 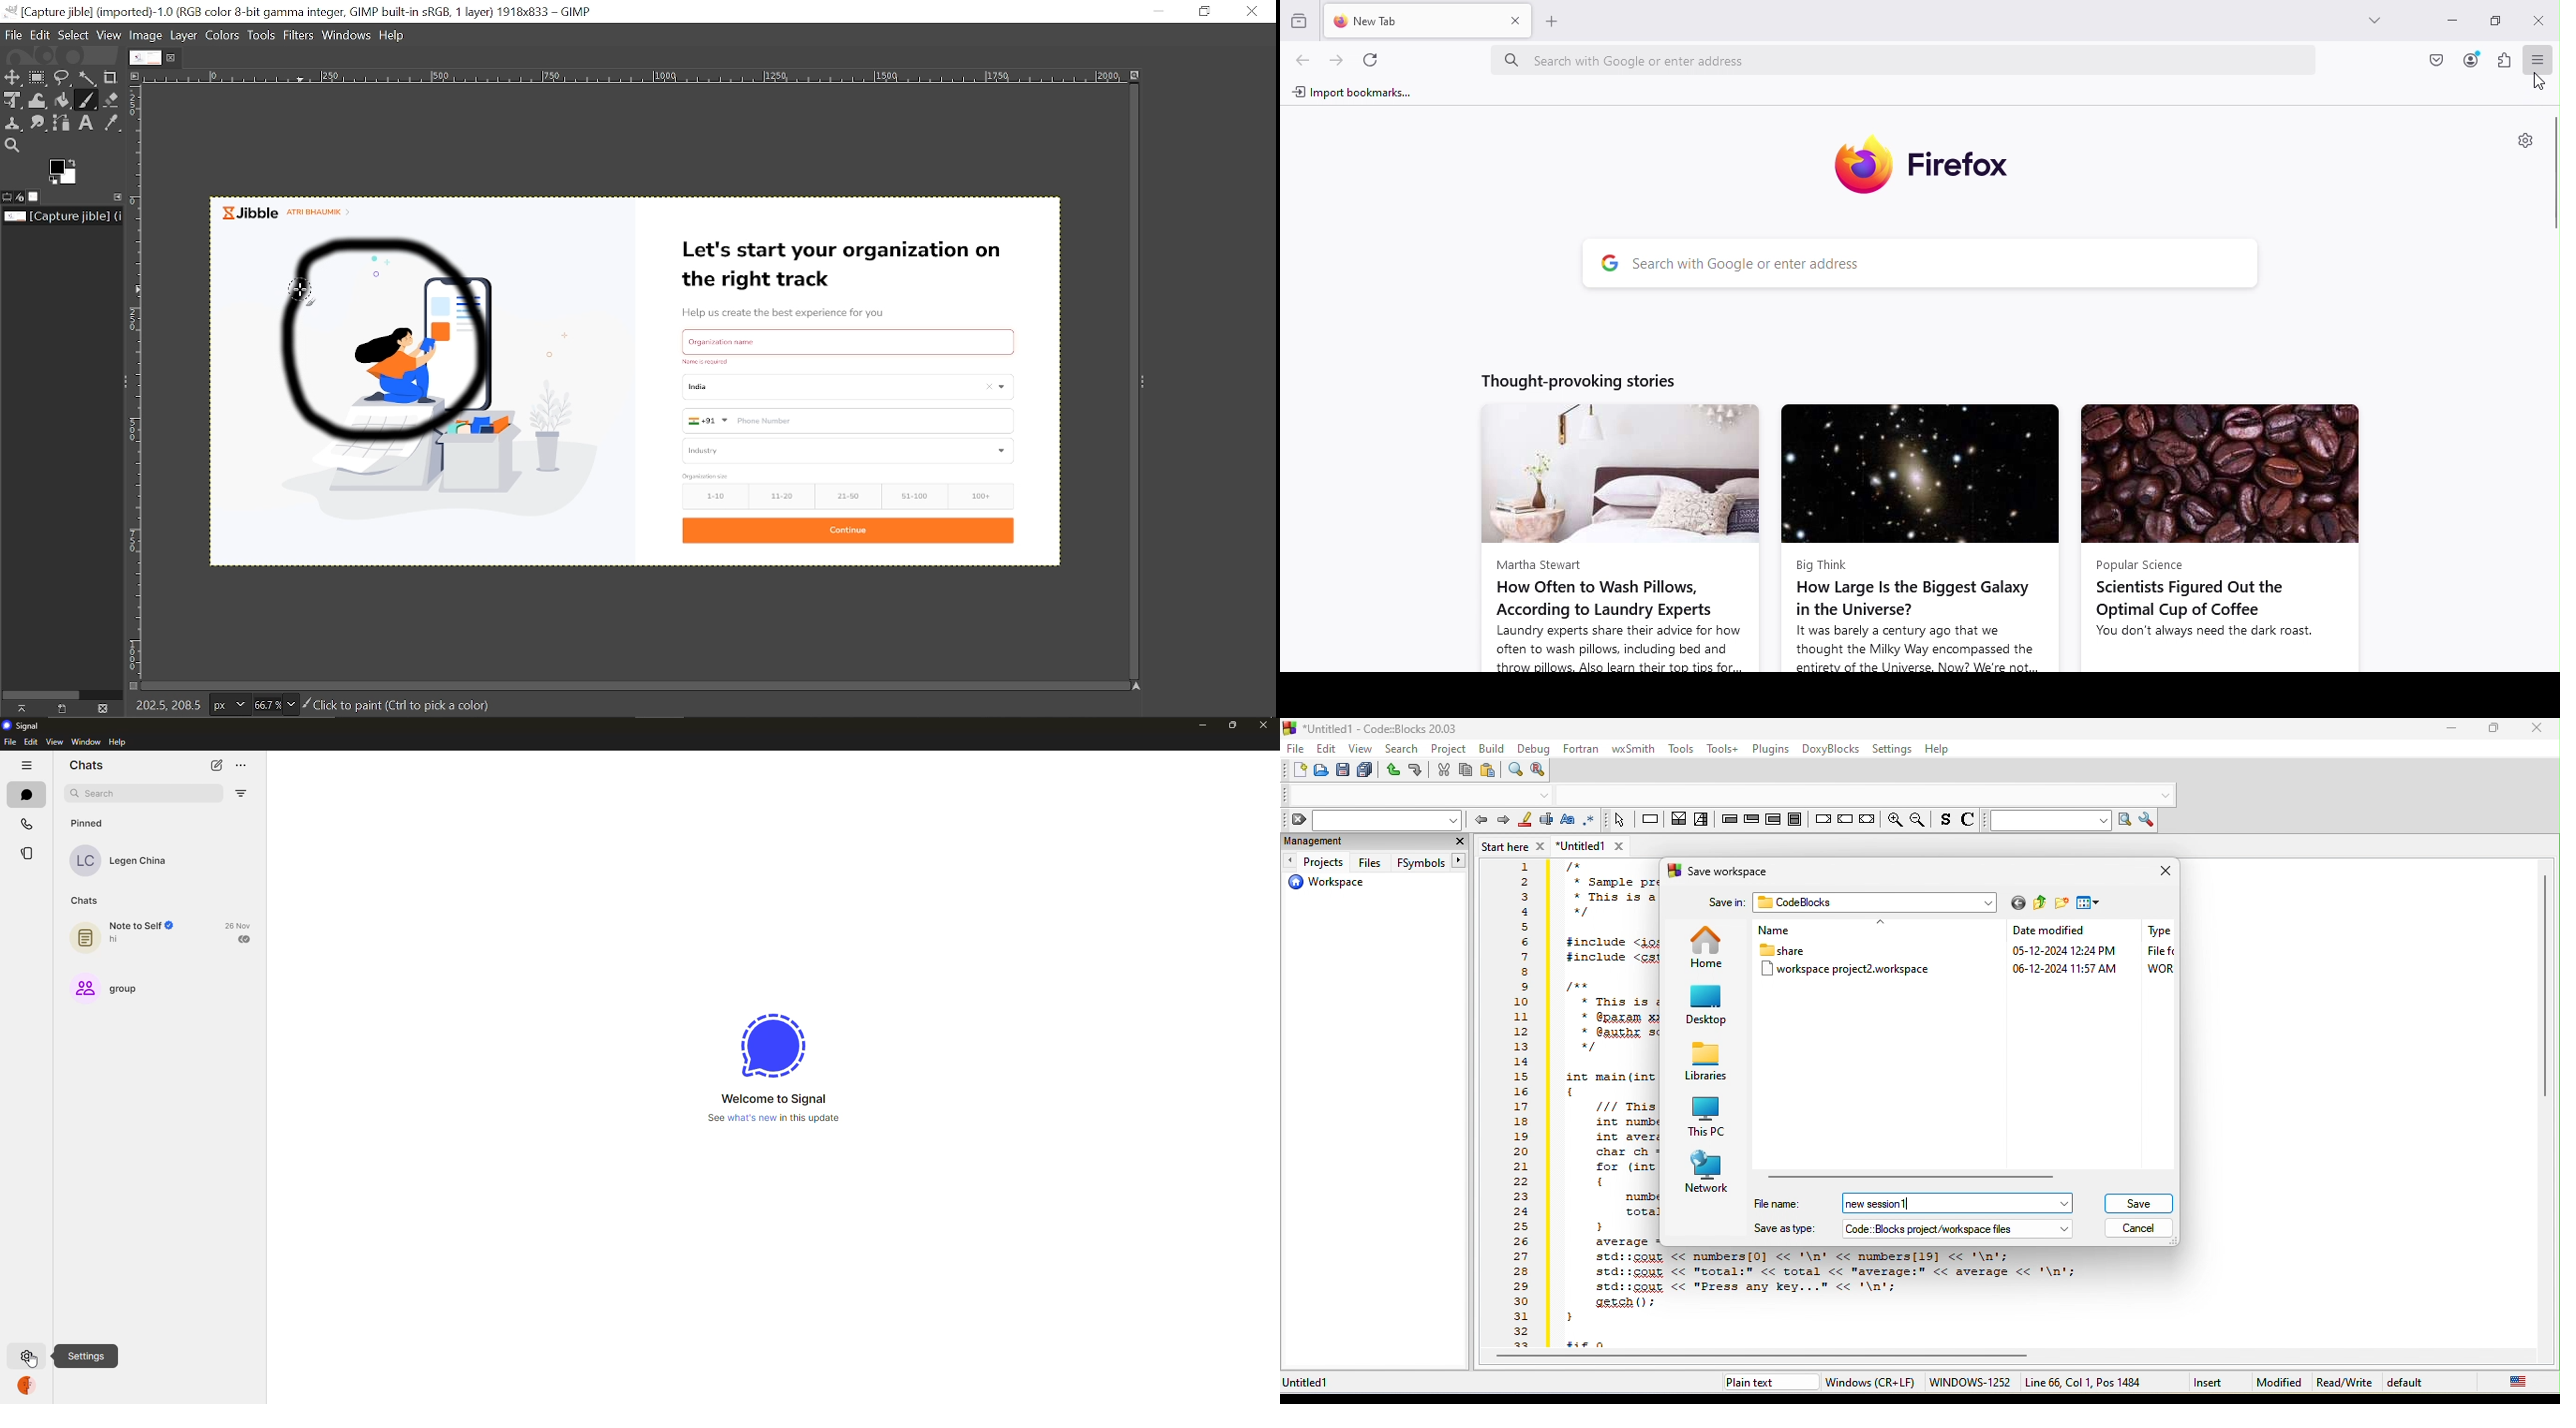 I want to click on wxsmith, so click(x=1634, y=750).